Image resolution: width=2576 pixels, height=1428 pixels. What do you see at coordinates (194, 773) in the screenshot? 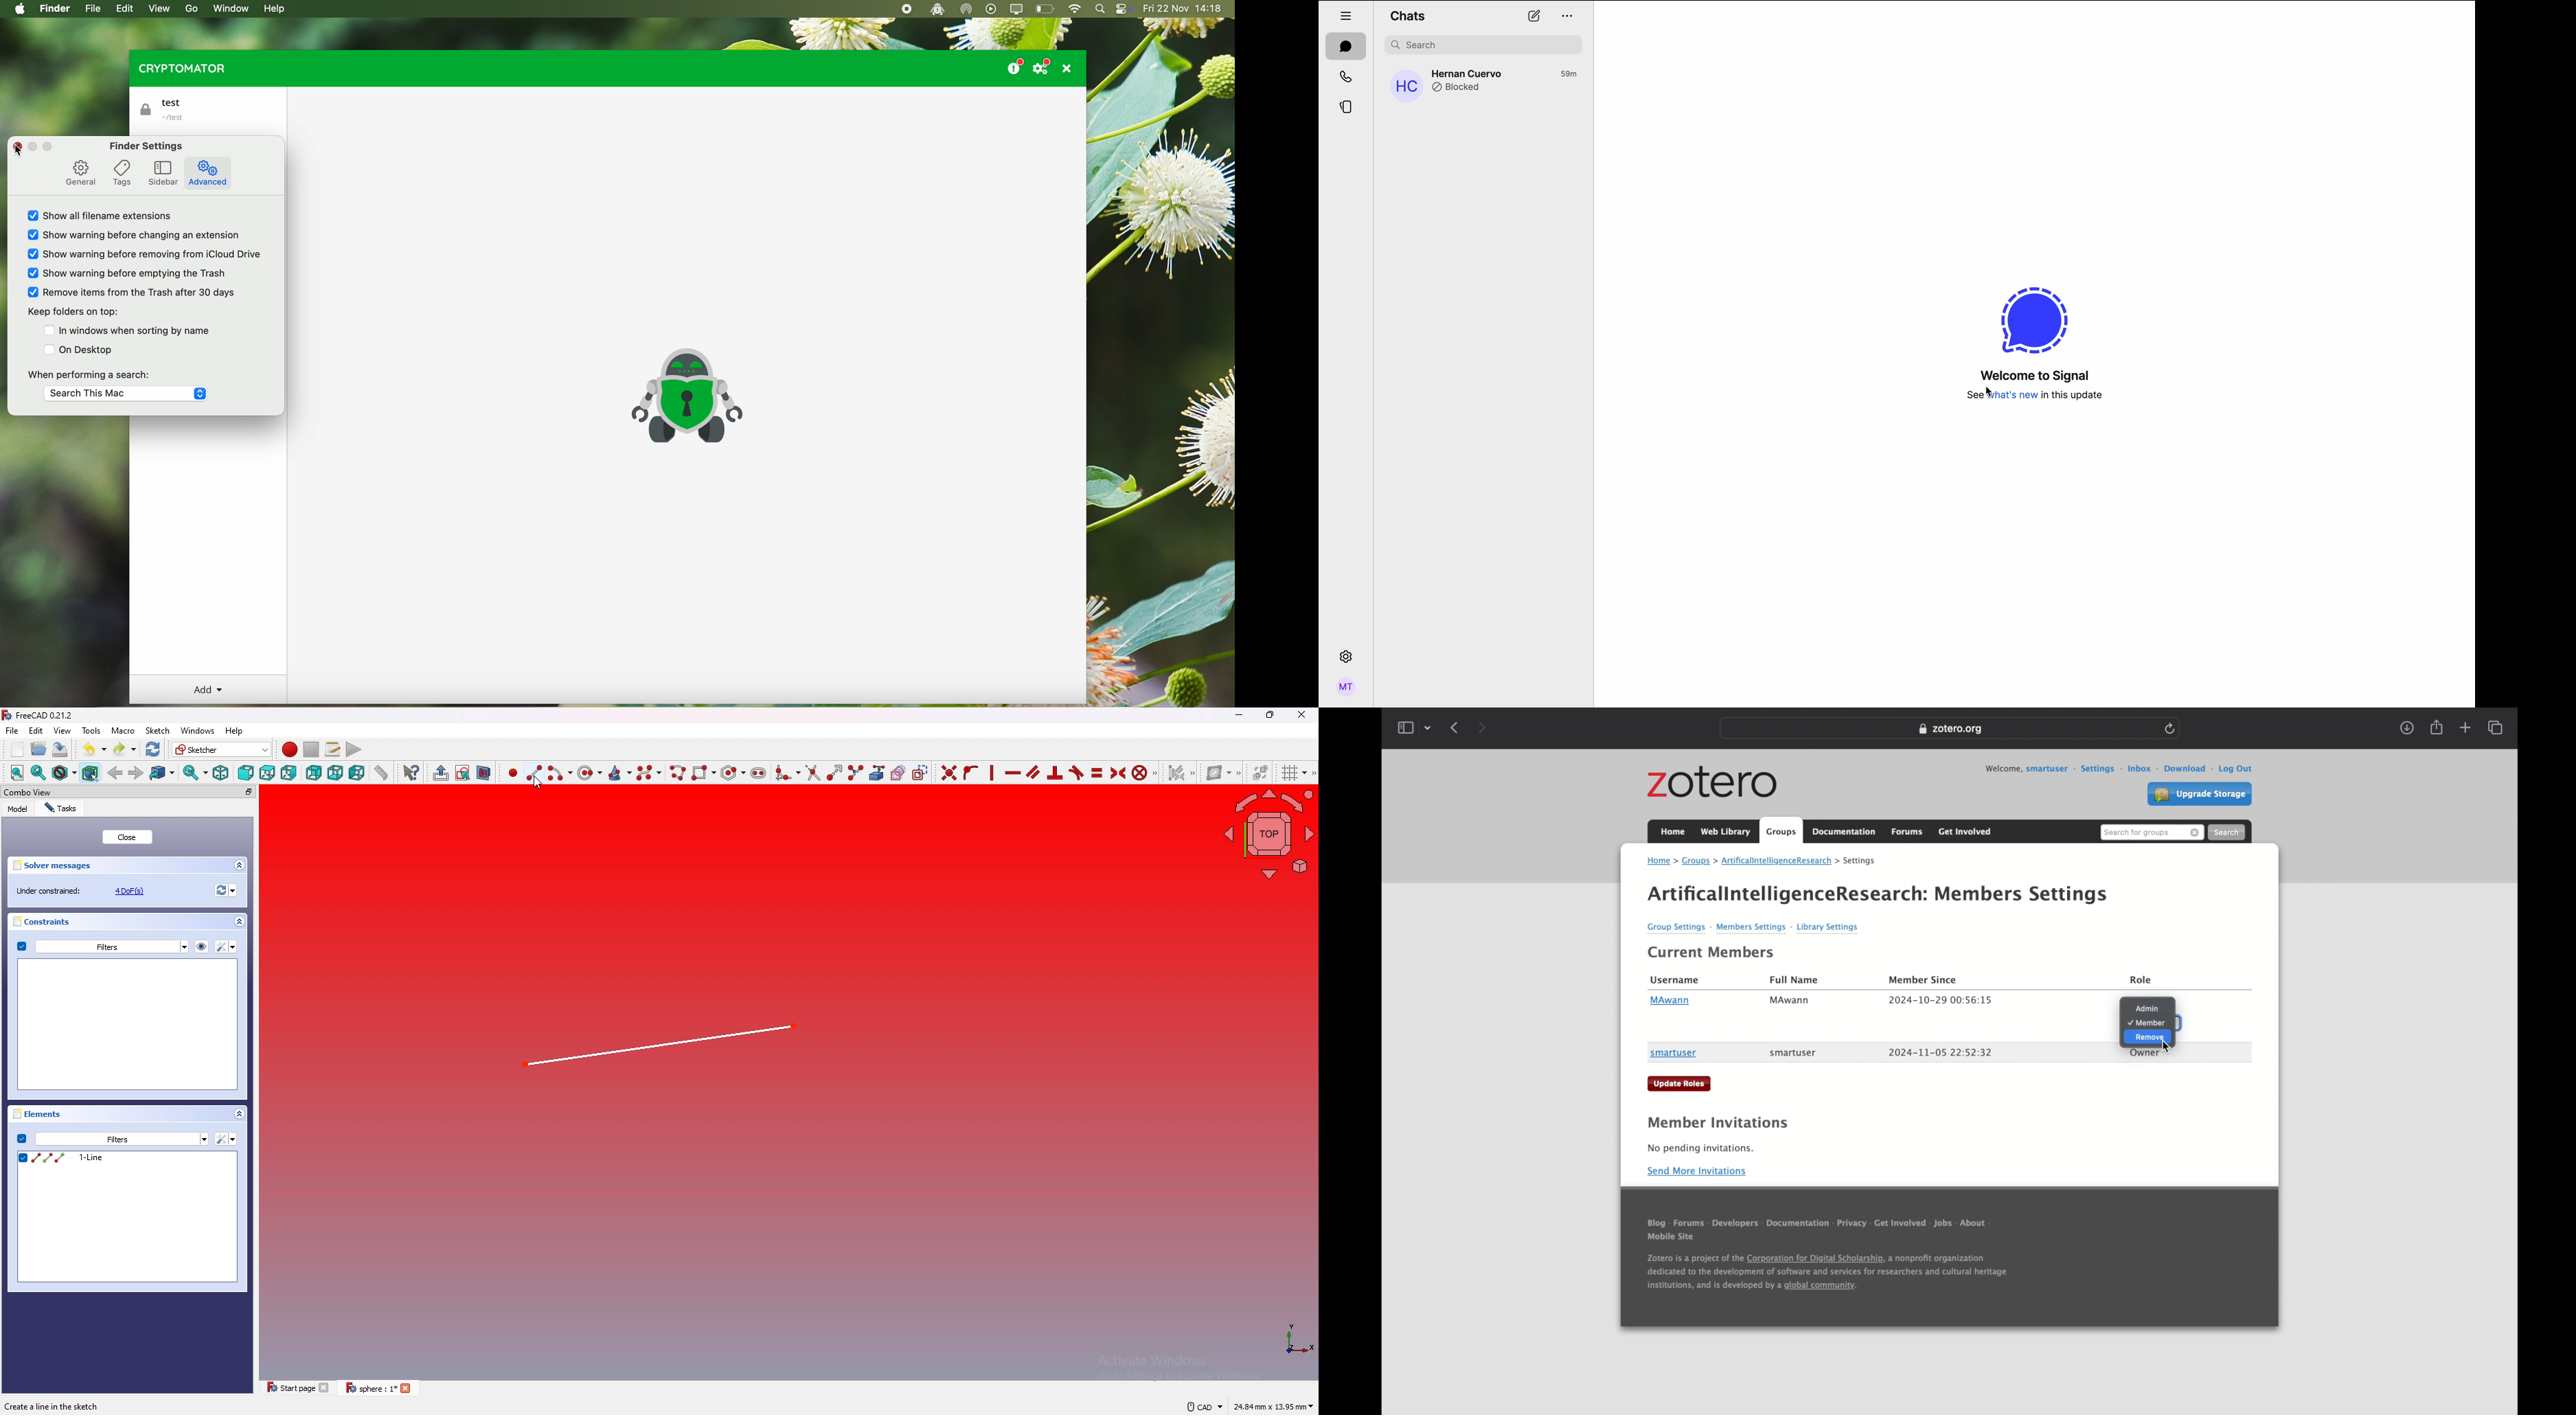
I see `Sync view` at bounding box center [194, 773].